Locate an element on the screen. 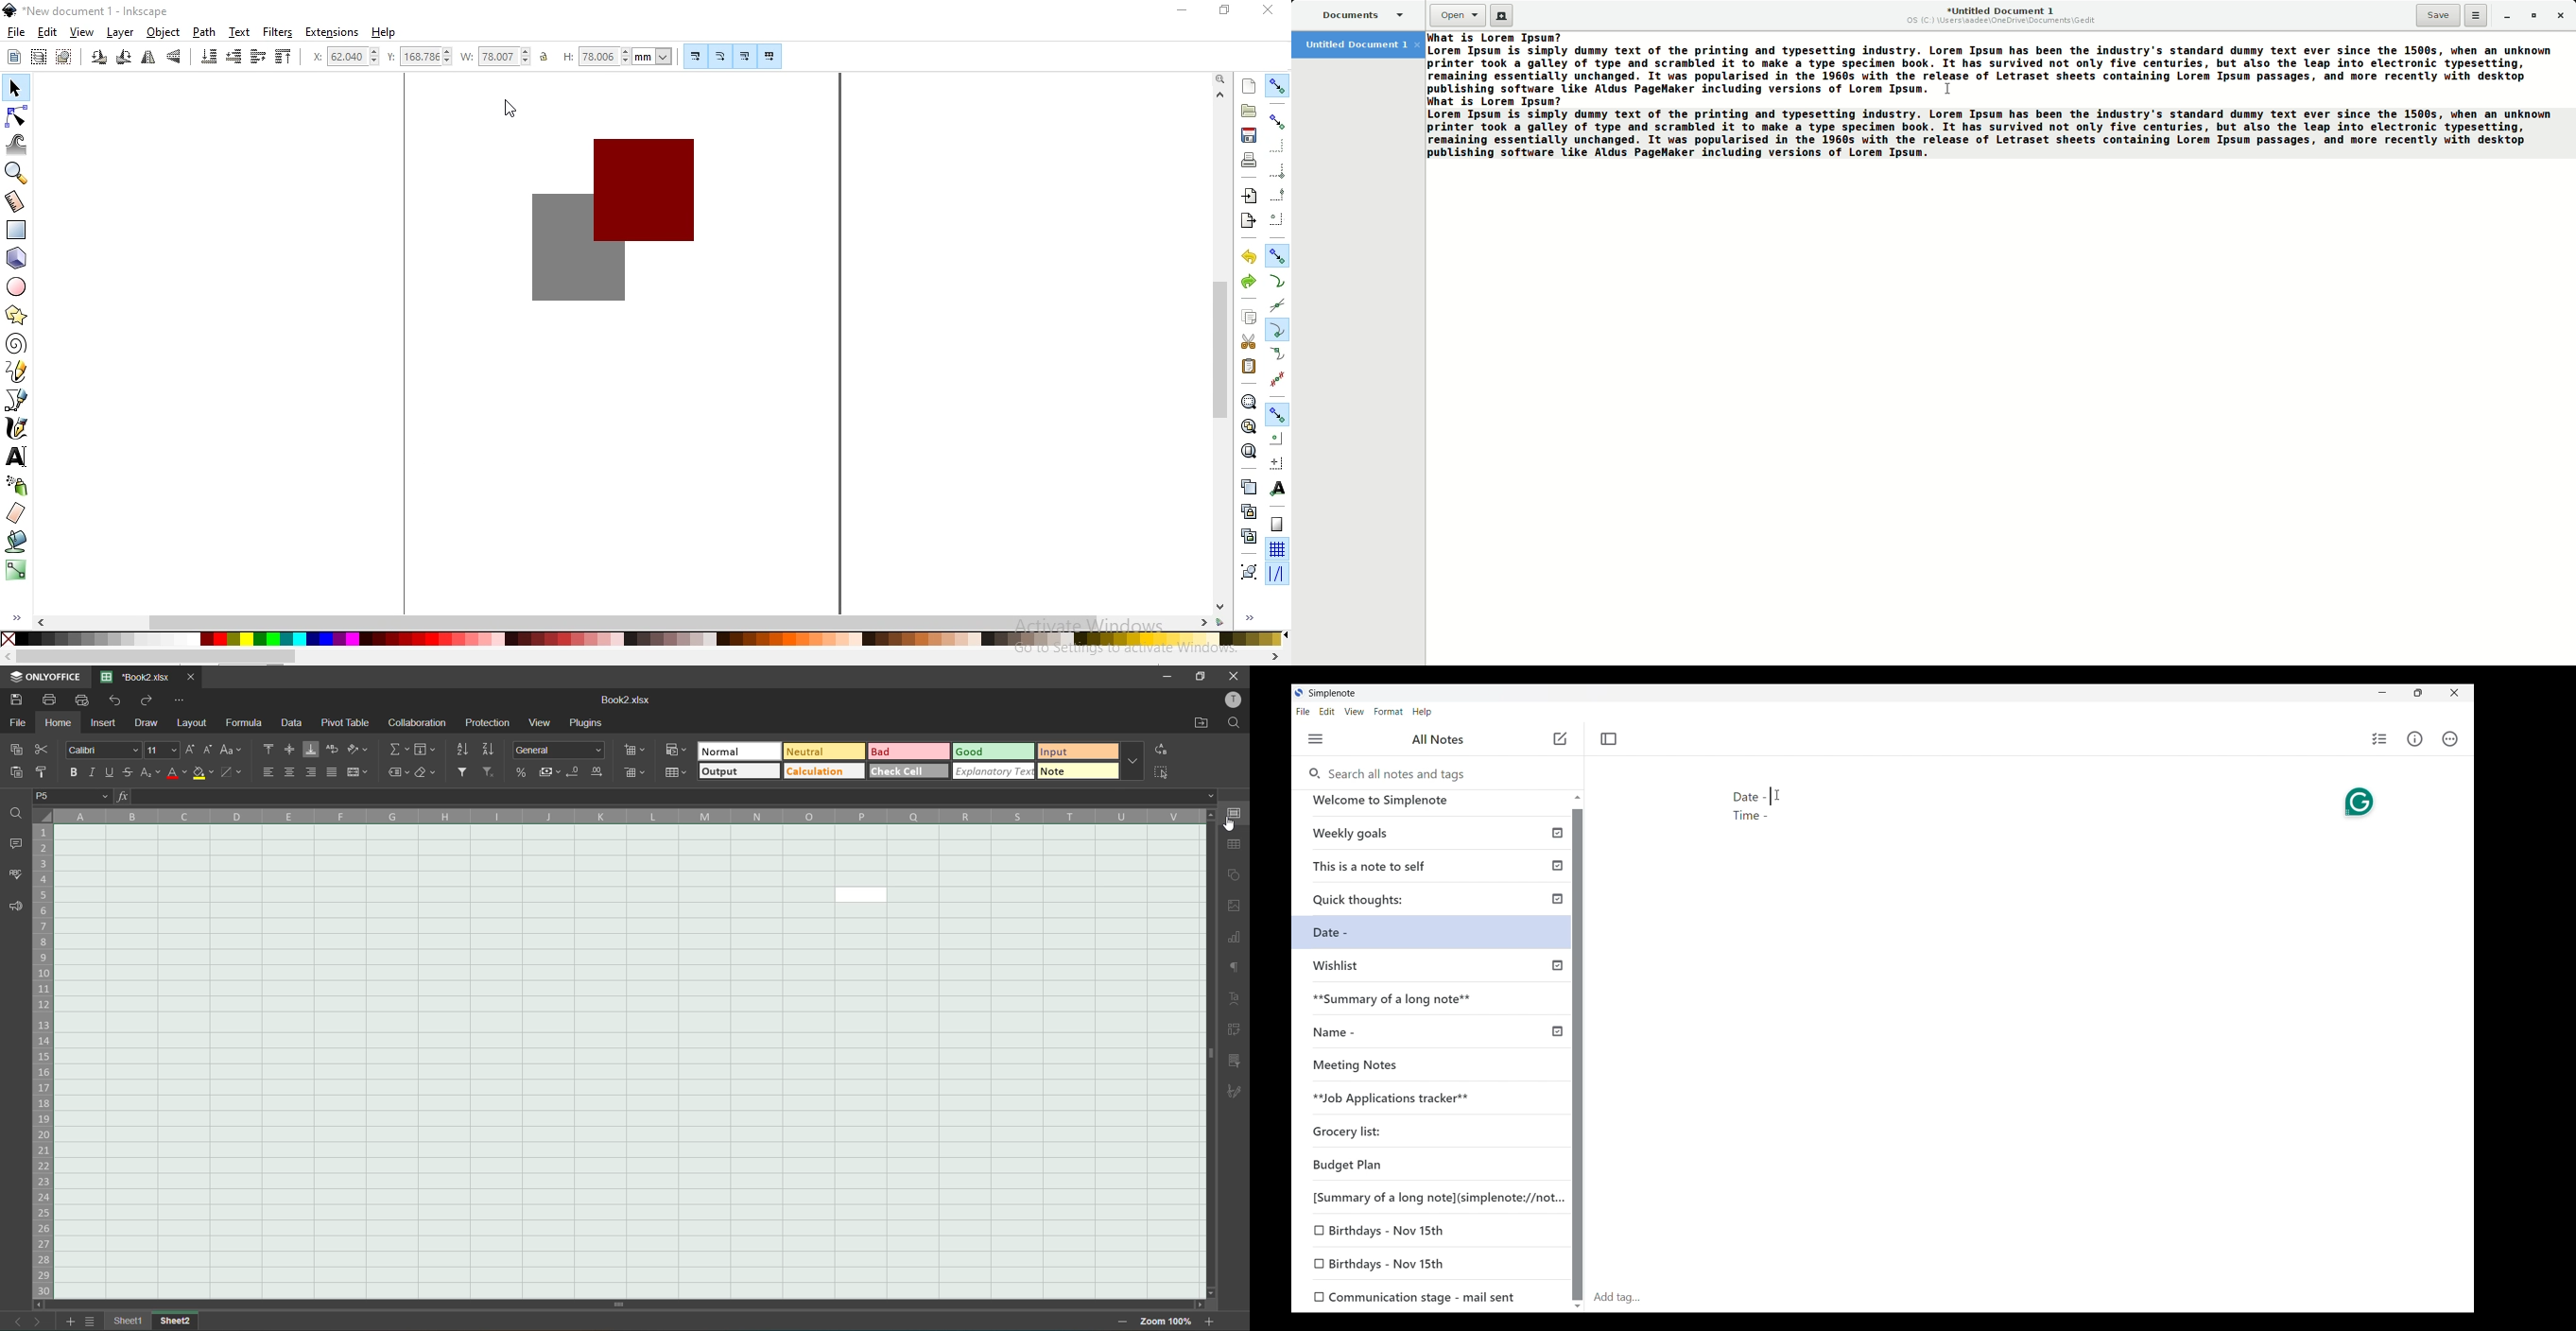  create bezier curve and straight lines is located at coordinates (17, 399).